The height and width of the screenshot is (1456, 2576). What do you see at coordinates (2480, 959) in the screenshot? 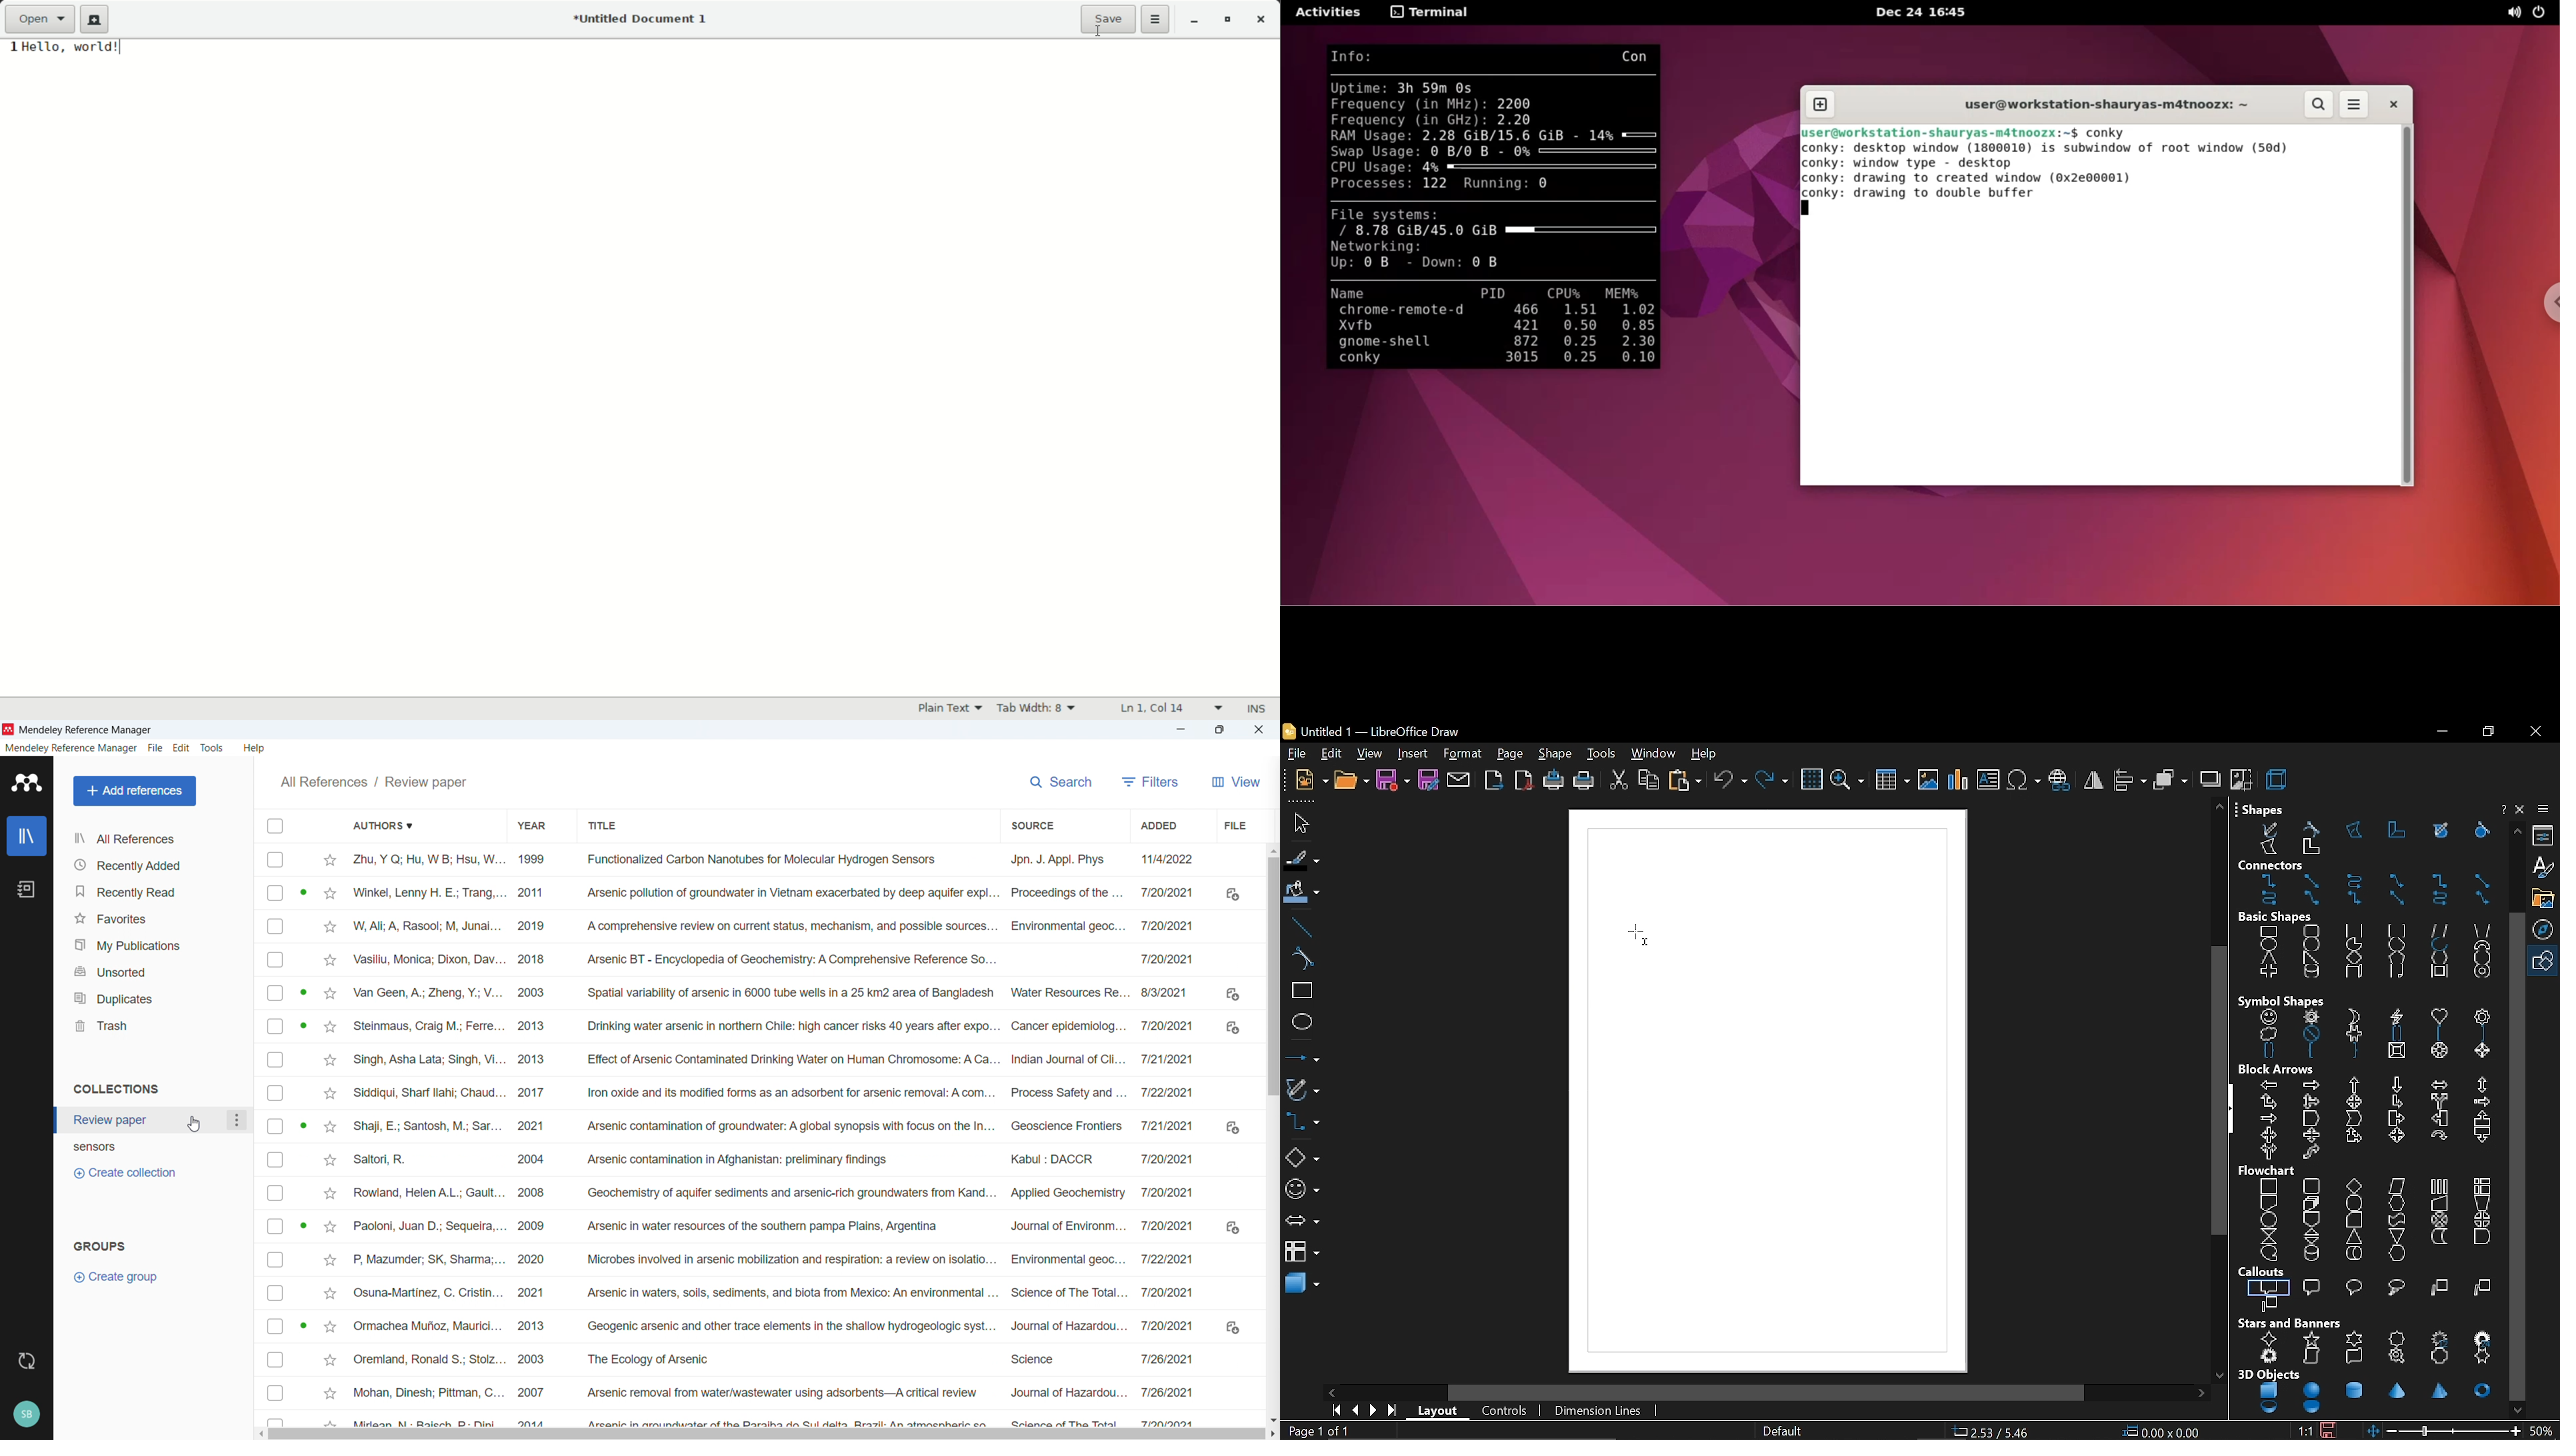
I see `octagon` at bounding box center [2480, 959].